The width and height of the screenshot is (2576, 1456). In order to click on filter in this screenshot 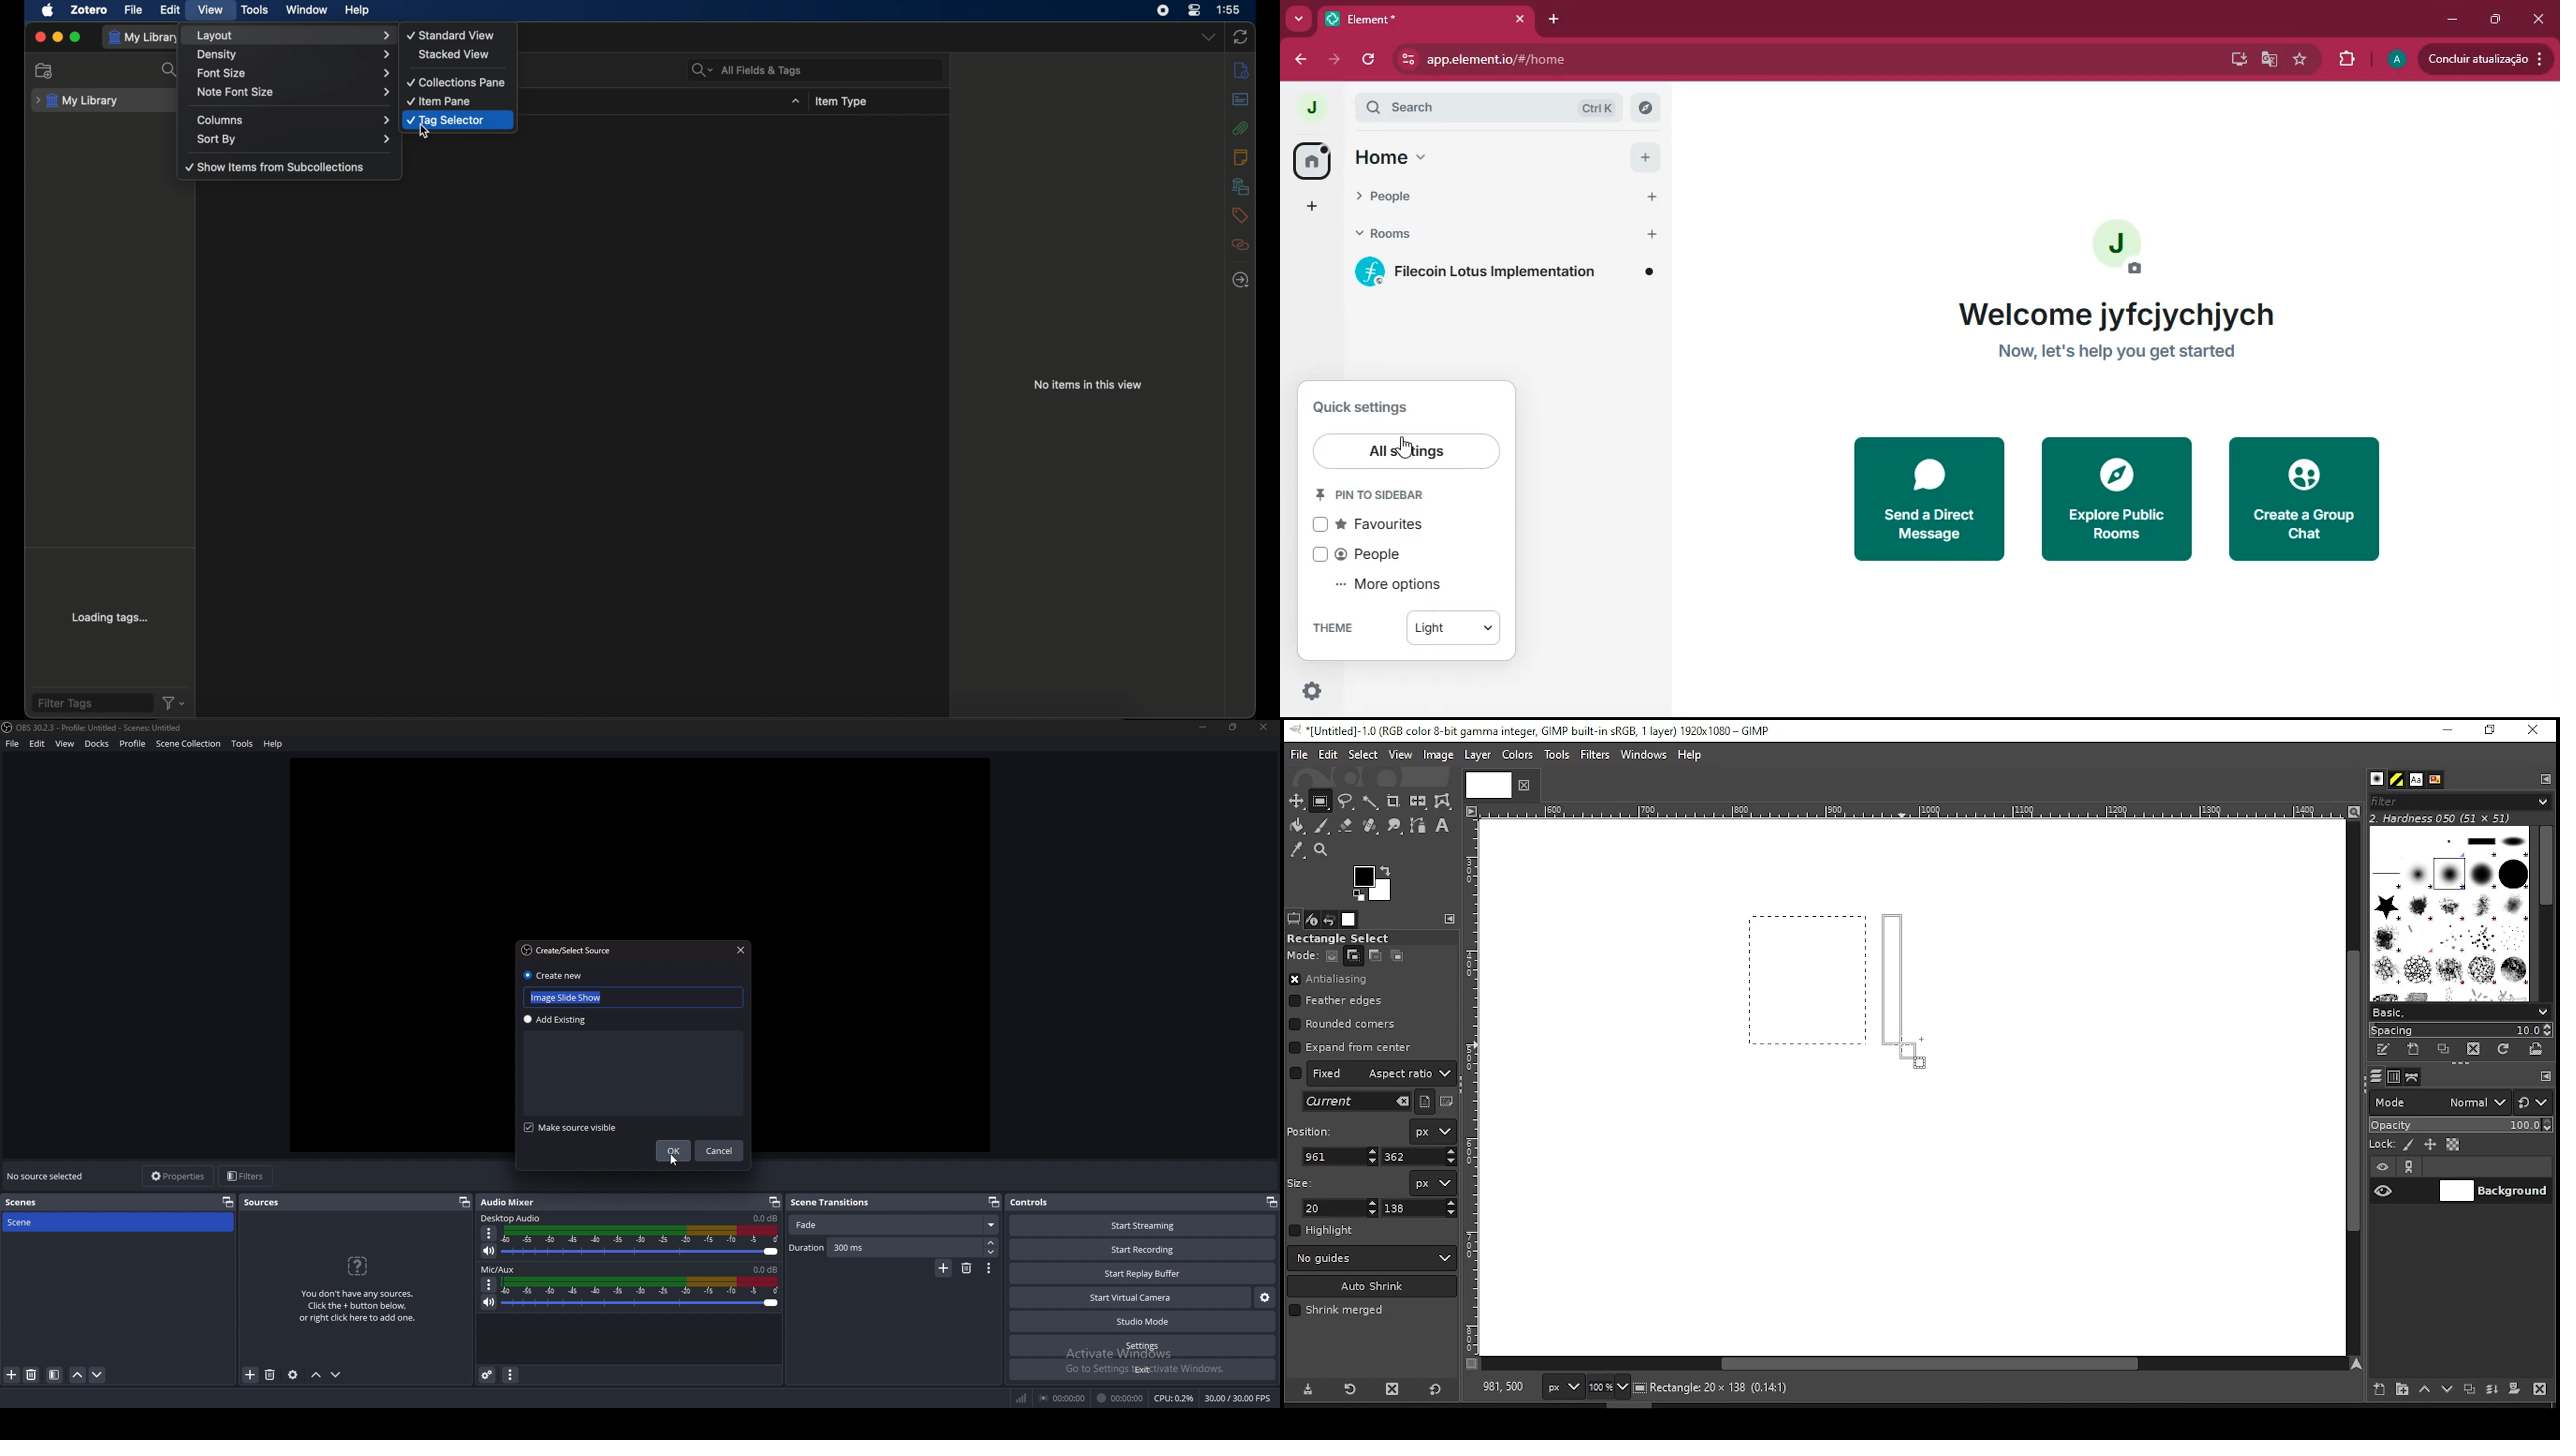, I will do `click(175, 703)`.